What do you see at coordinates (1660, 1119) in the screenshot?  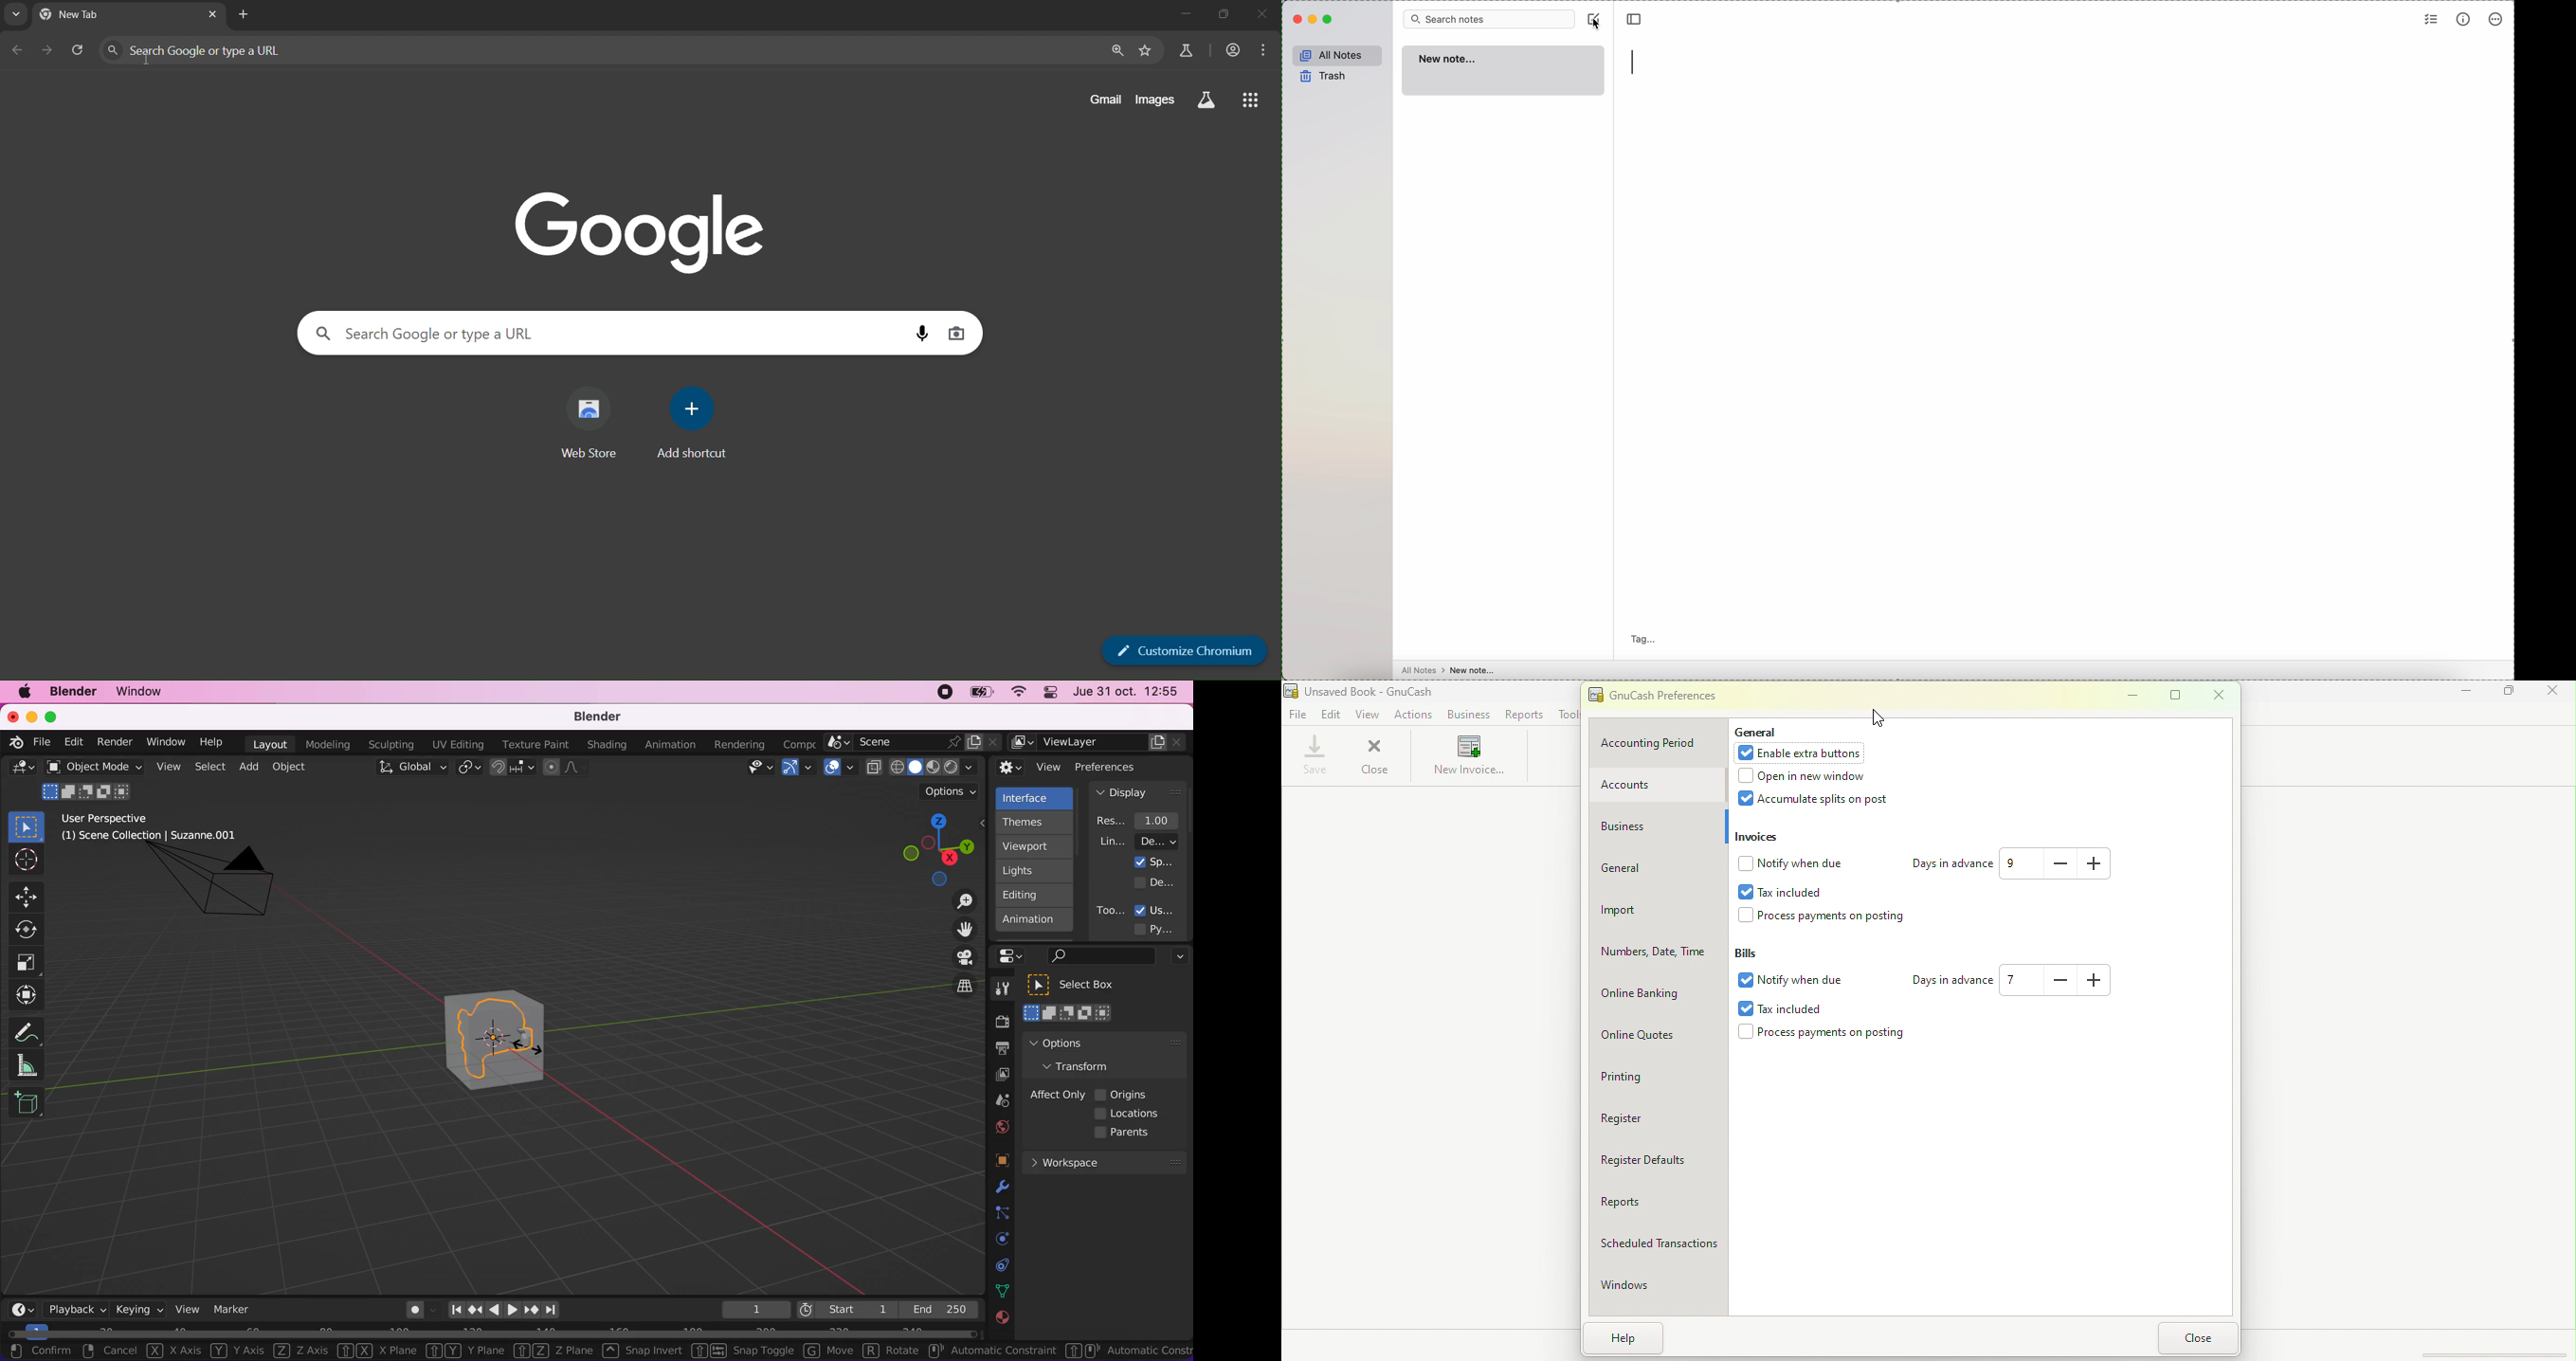 I see `Register` at bounding box center [1660, 1119].